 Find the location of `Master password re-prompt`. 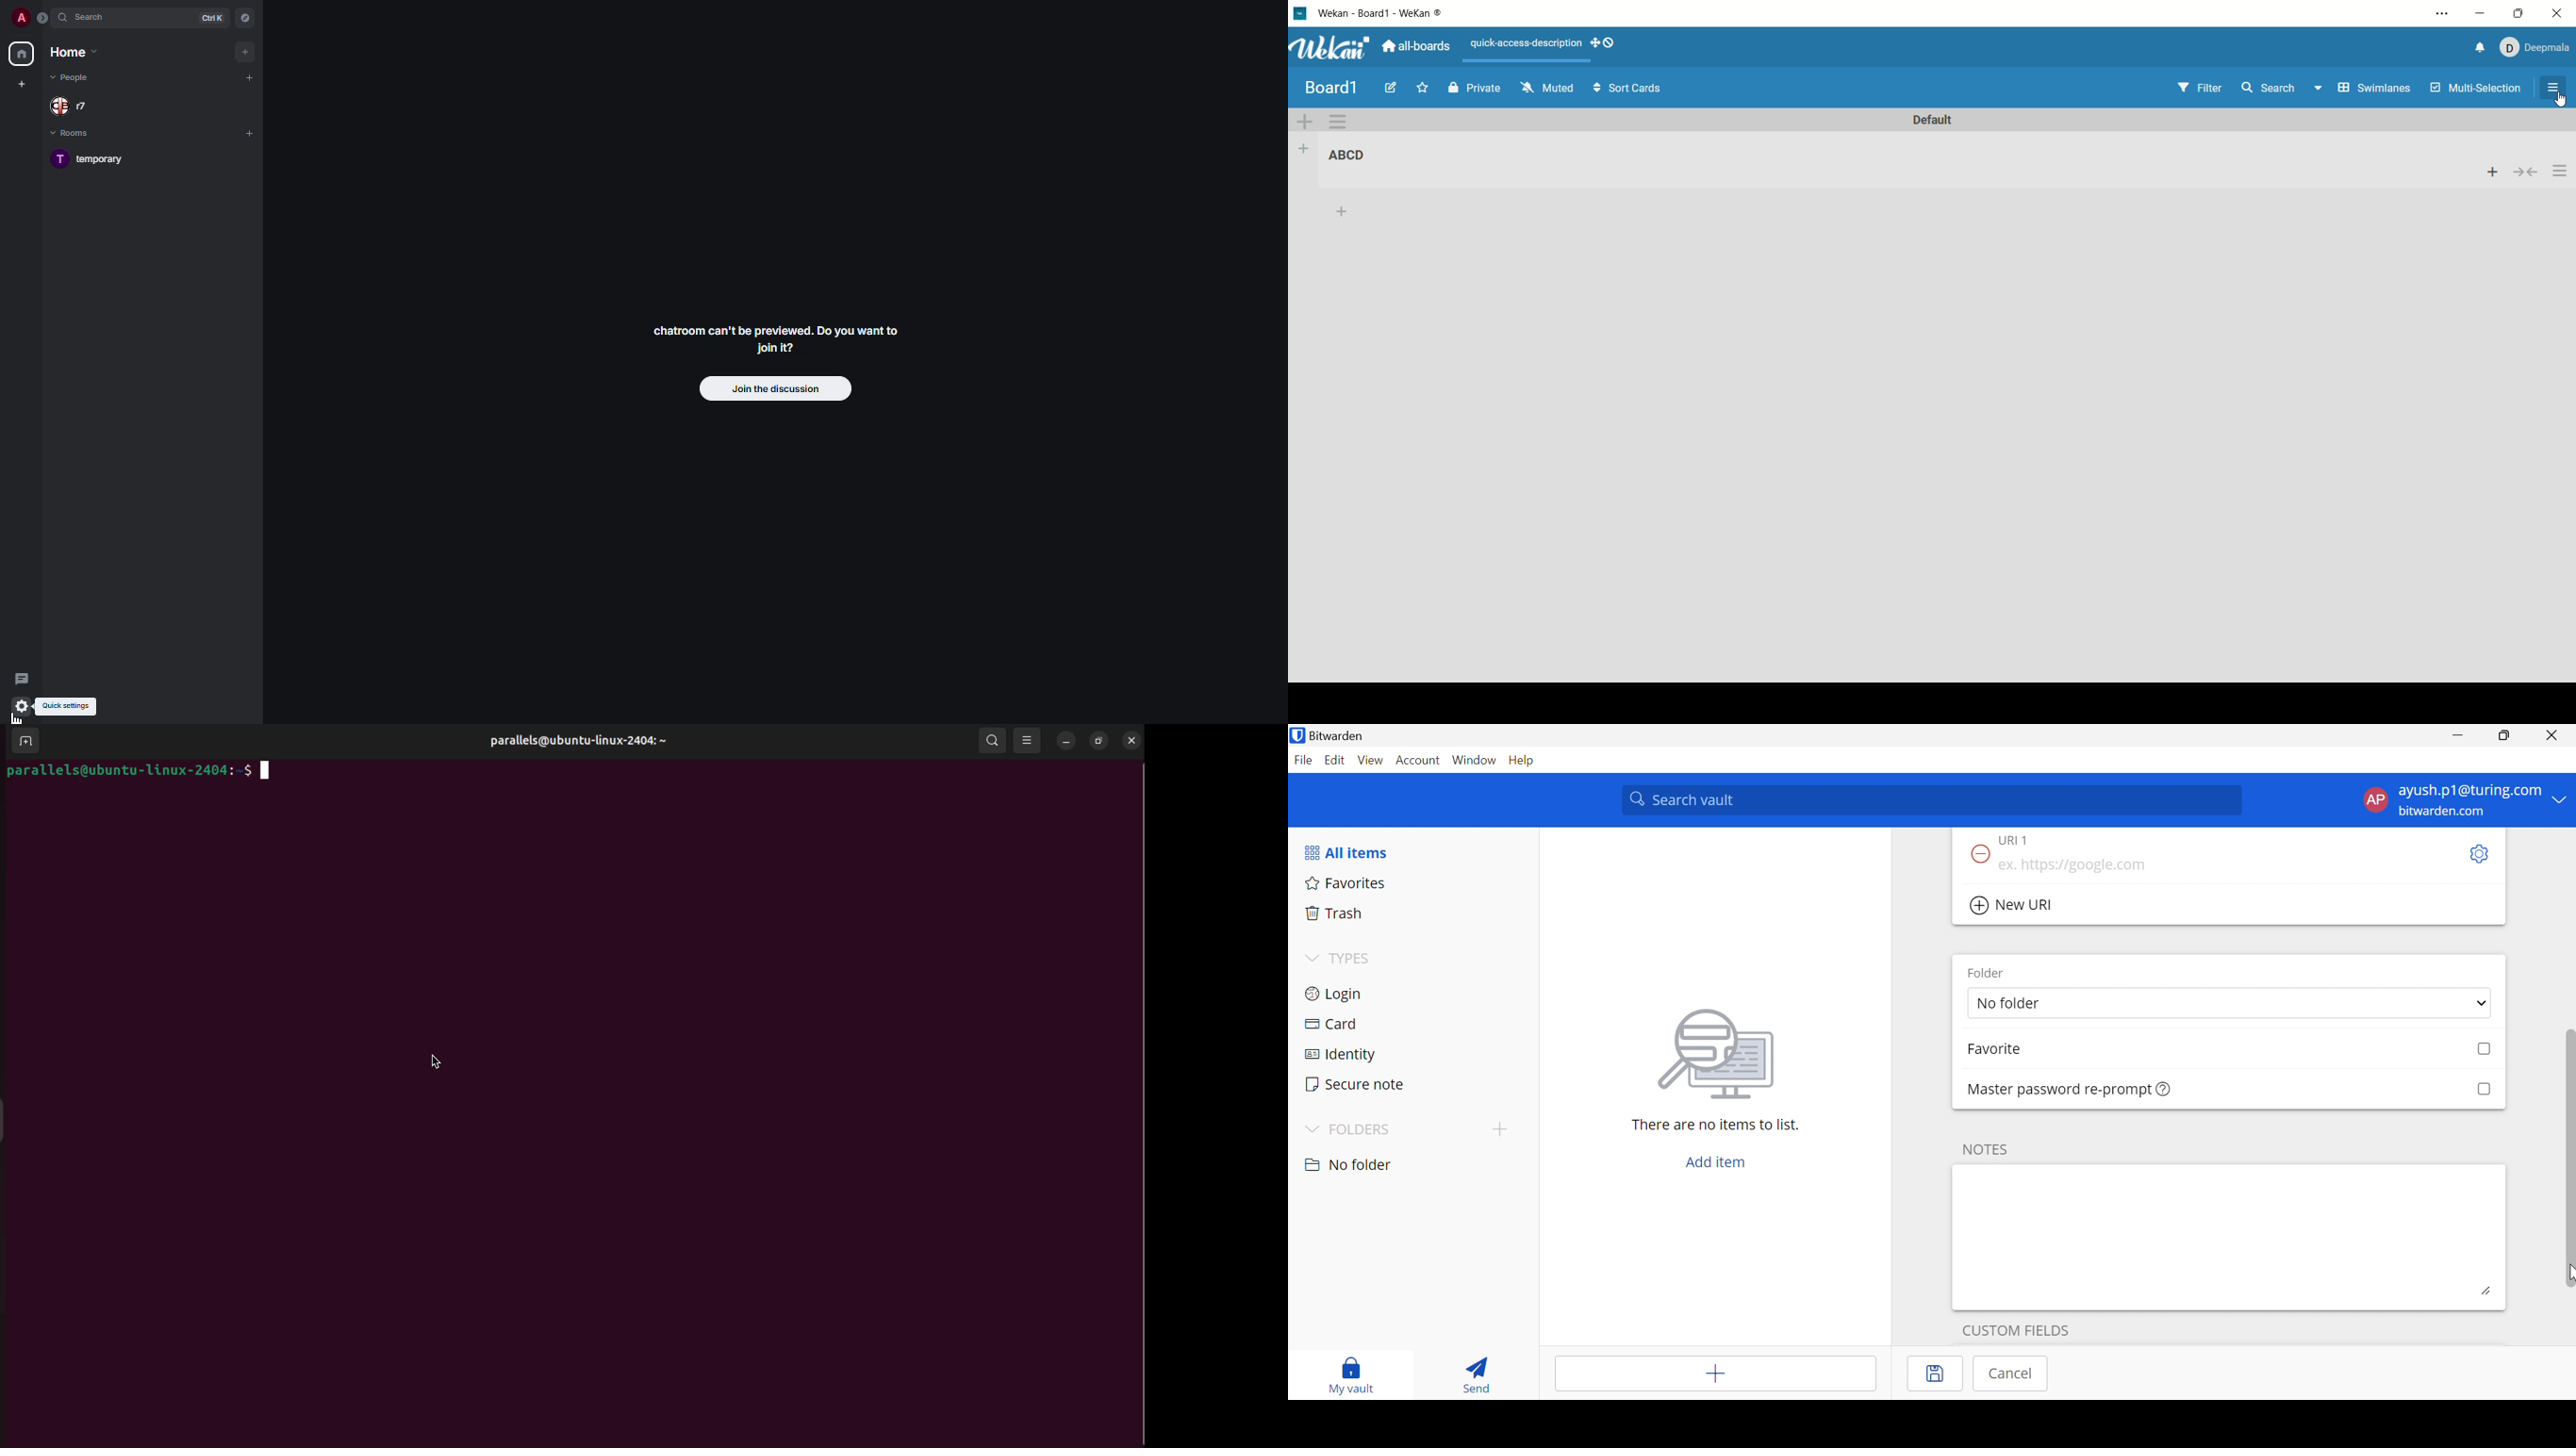

Master password re-prompt is located at coordinates (2070, 1090).